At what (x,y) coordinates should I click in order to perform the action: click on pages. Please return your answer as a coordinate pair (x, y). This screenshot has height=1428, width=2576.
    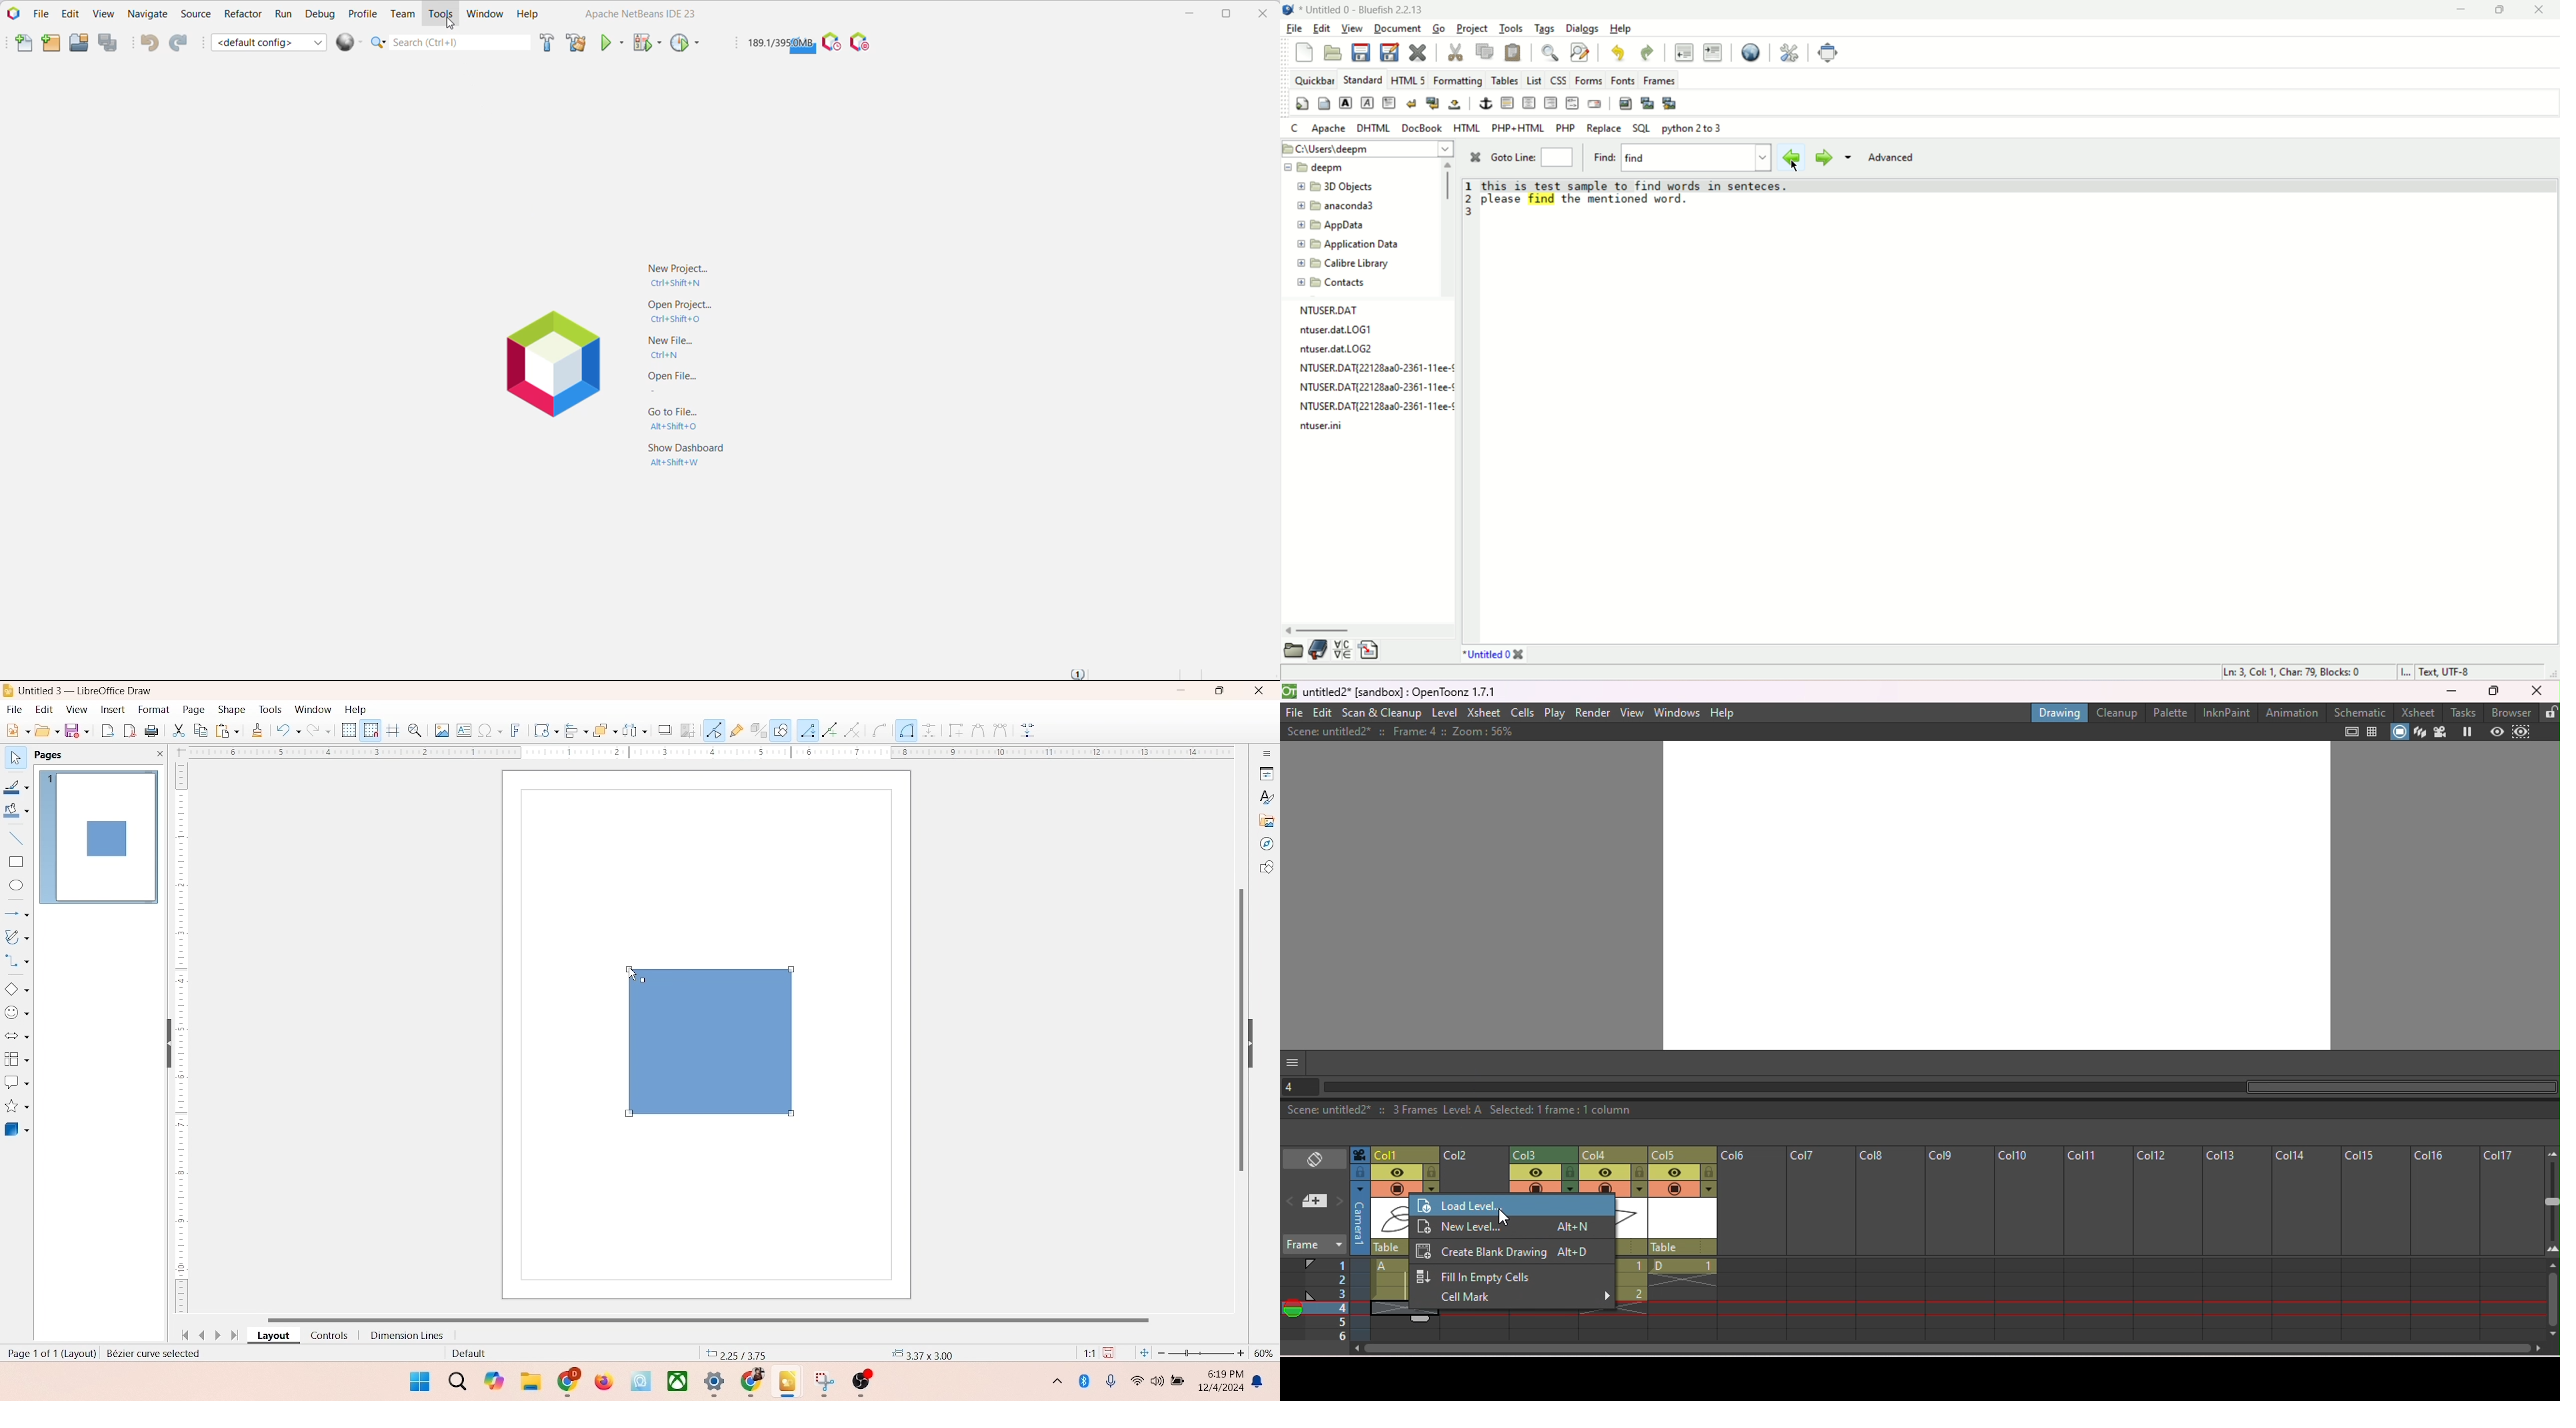
    Looking at the image, I should click on (47, 753).